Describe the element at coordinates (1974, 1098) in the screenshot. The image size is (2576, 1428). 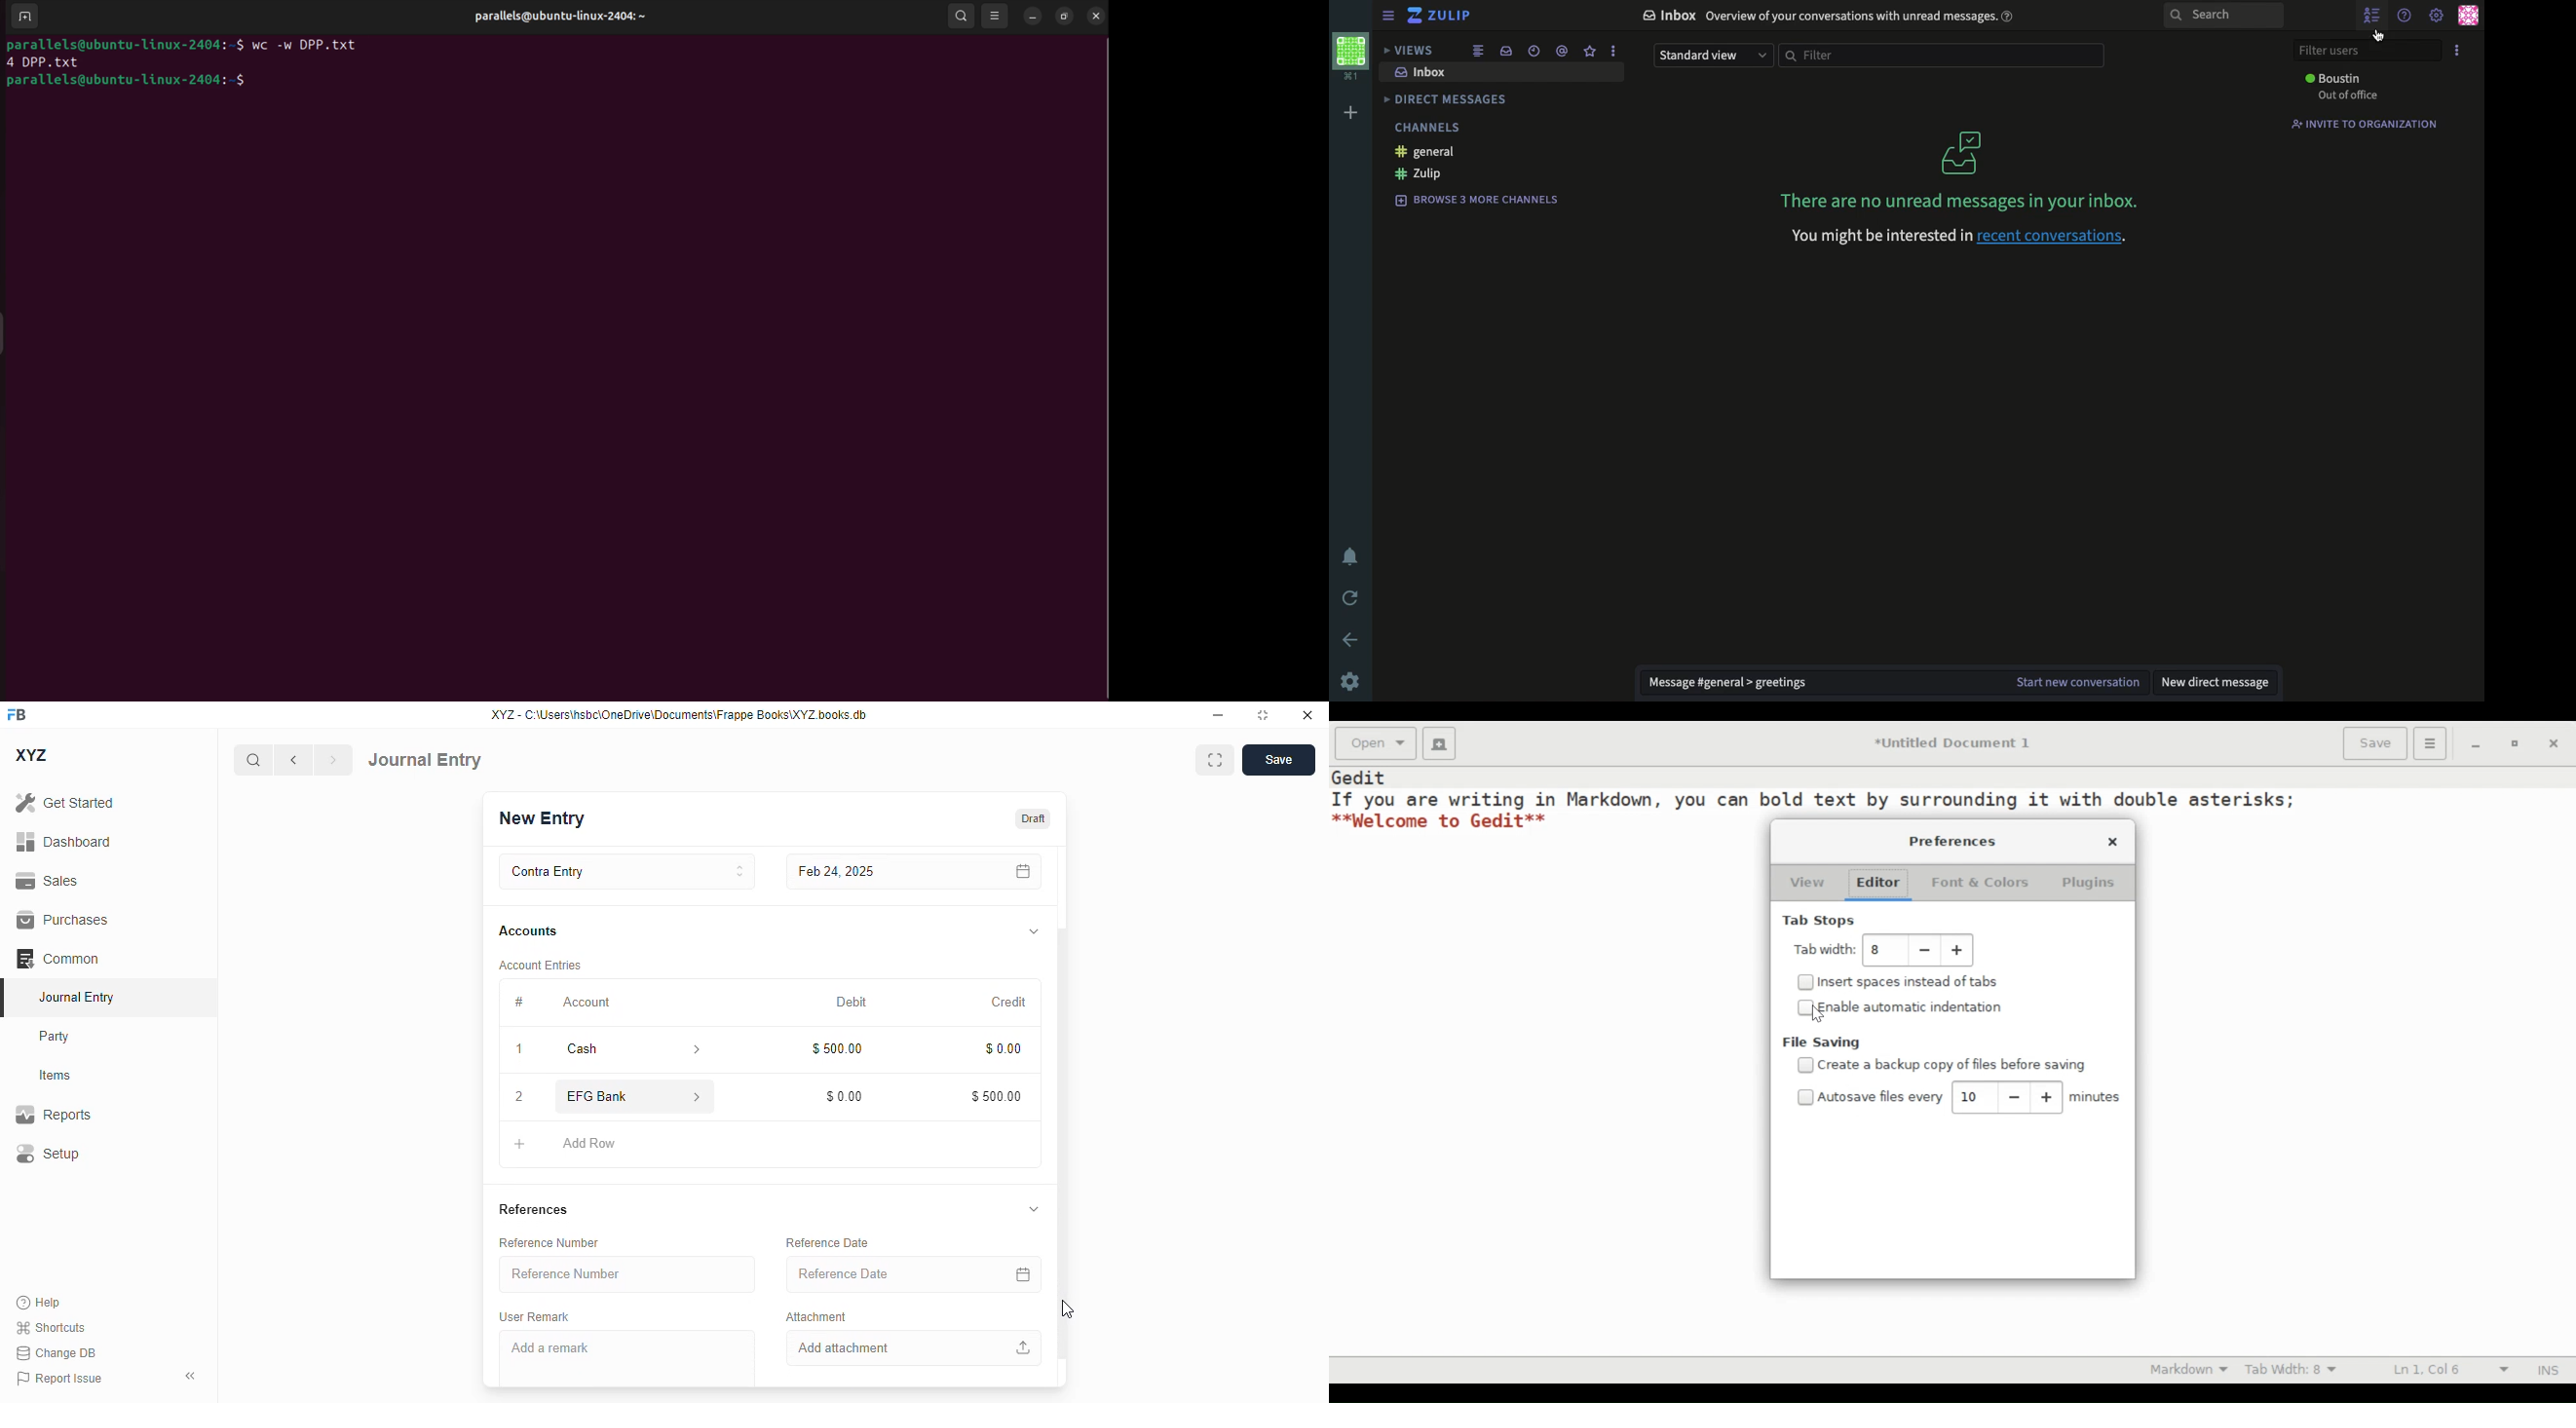
I see `autosave value` at that location.